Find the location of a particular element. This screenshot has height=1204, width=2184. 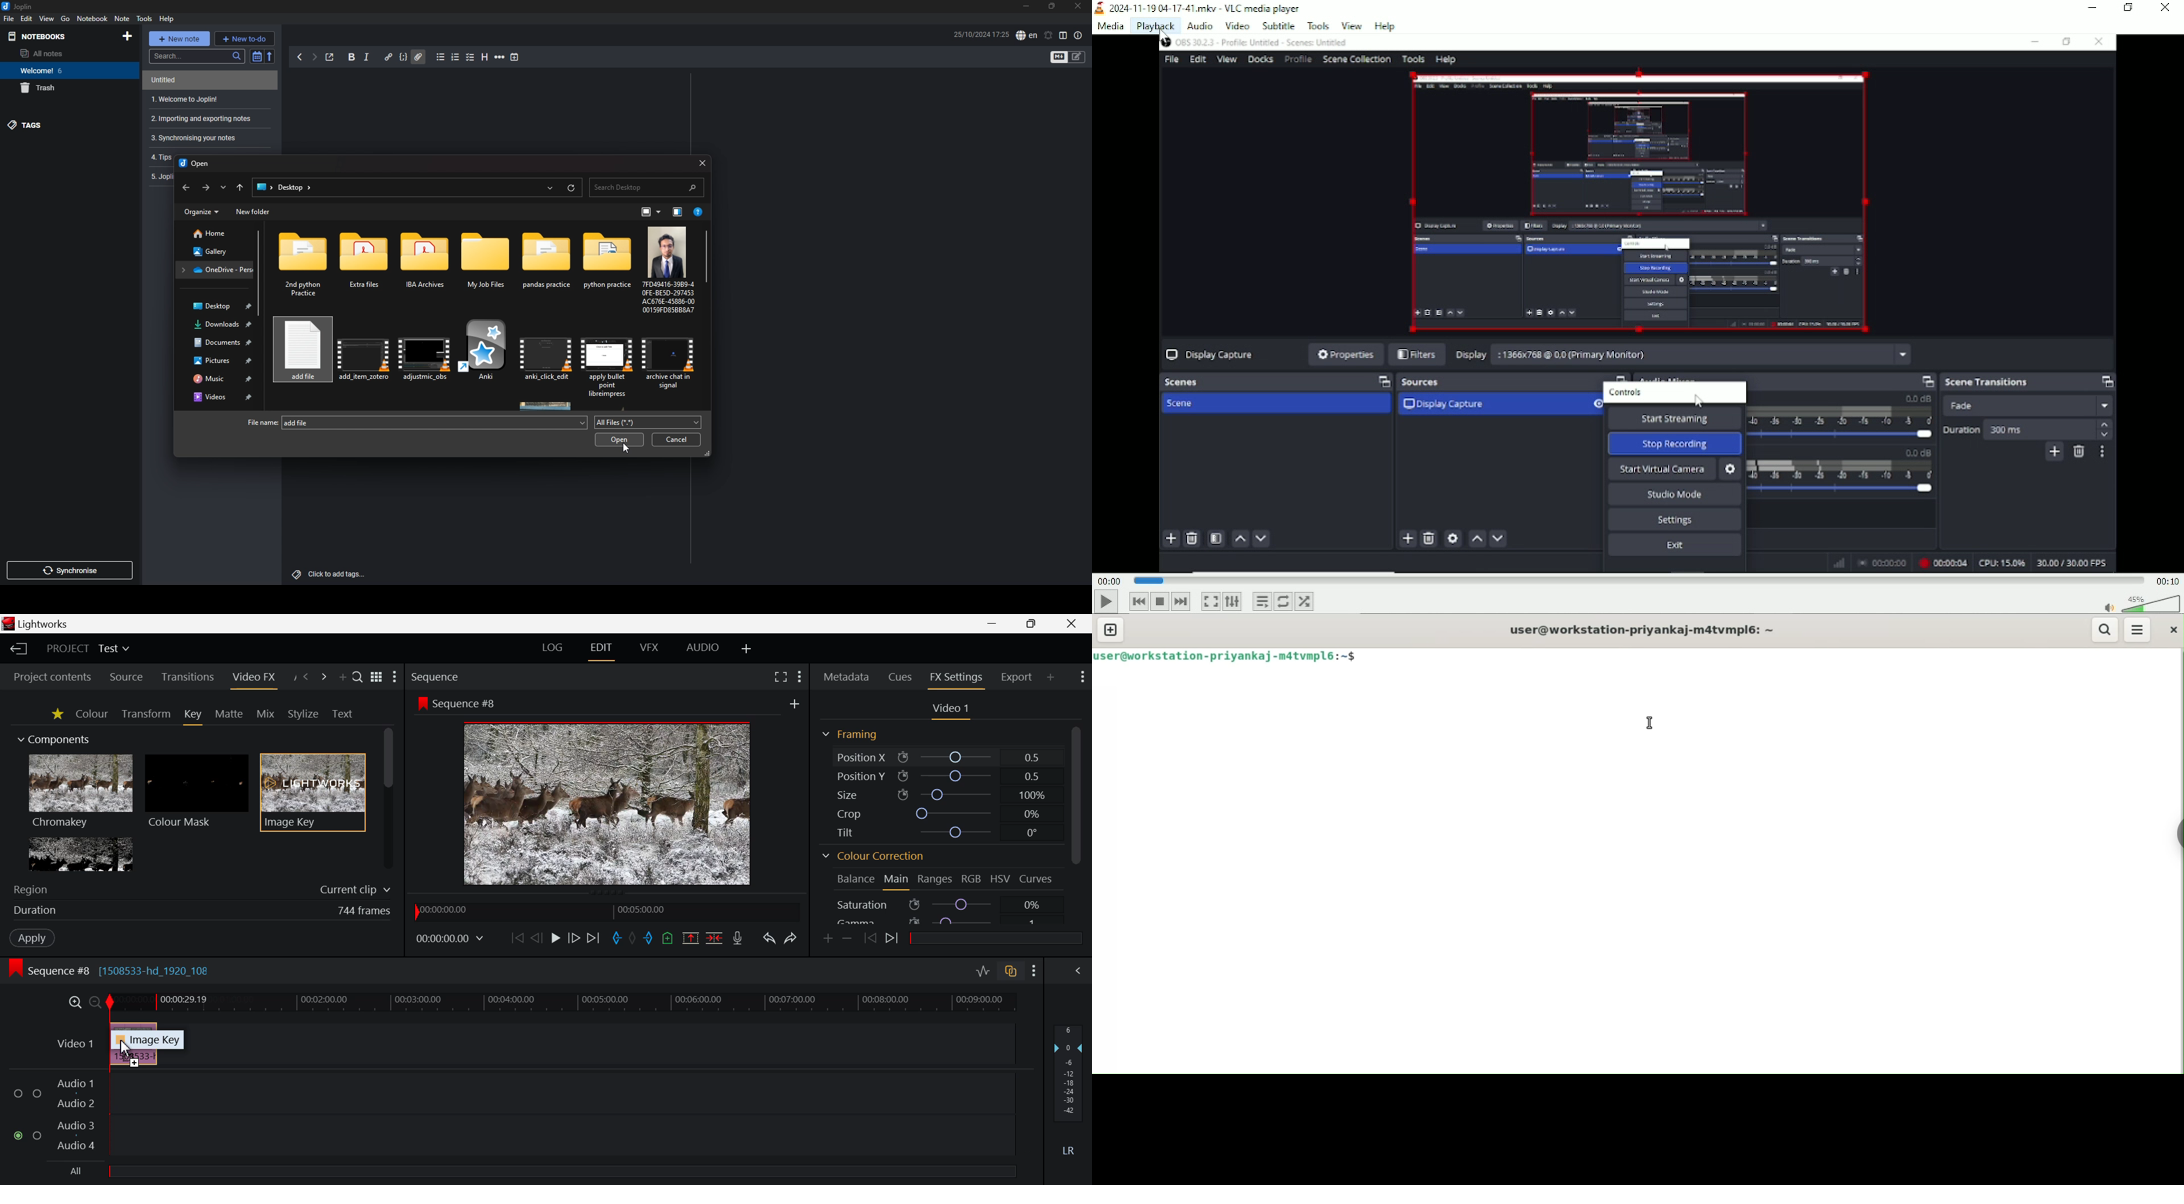

Add Panel is located at coordinates (1050, 677).